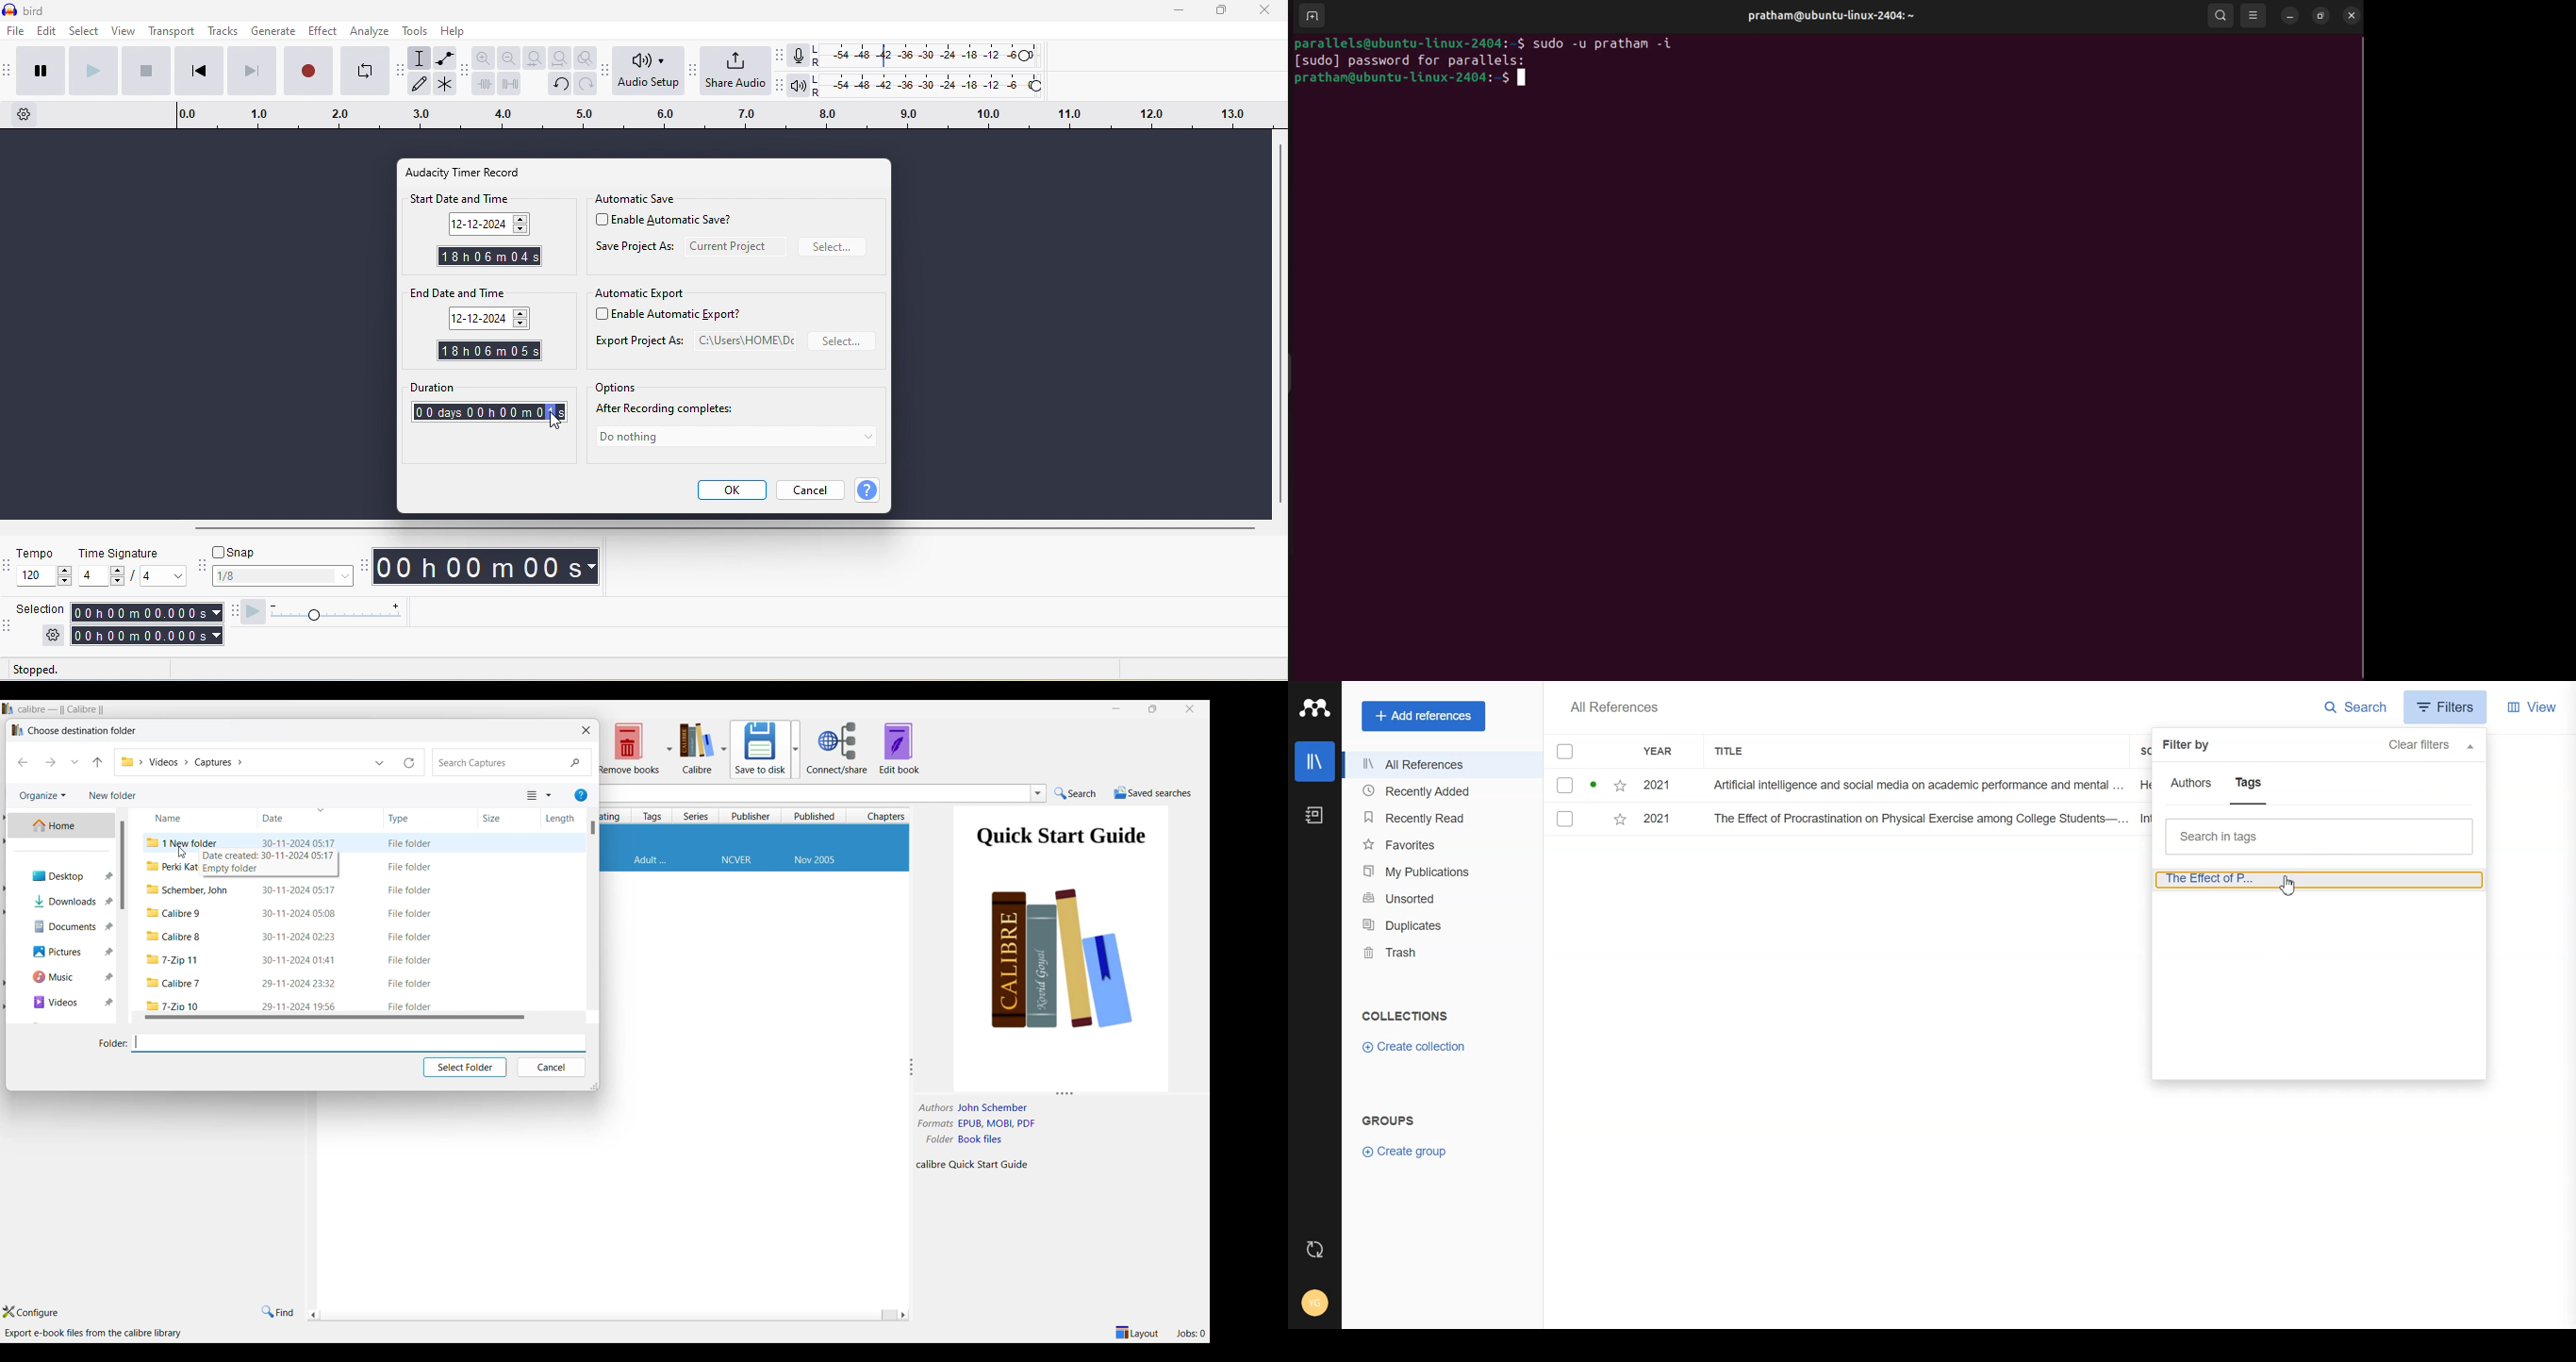 The height and width of the screenshot is (1372, 2576). Describe the element at coordinates (251, 71) in the screenshot. I see `skip to end` at that location.